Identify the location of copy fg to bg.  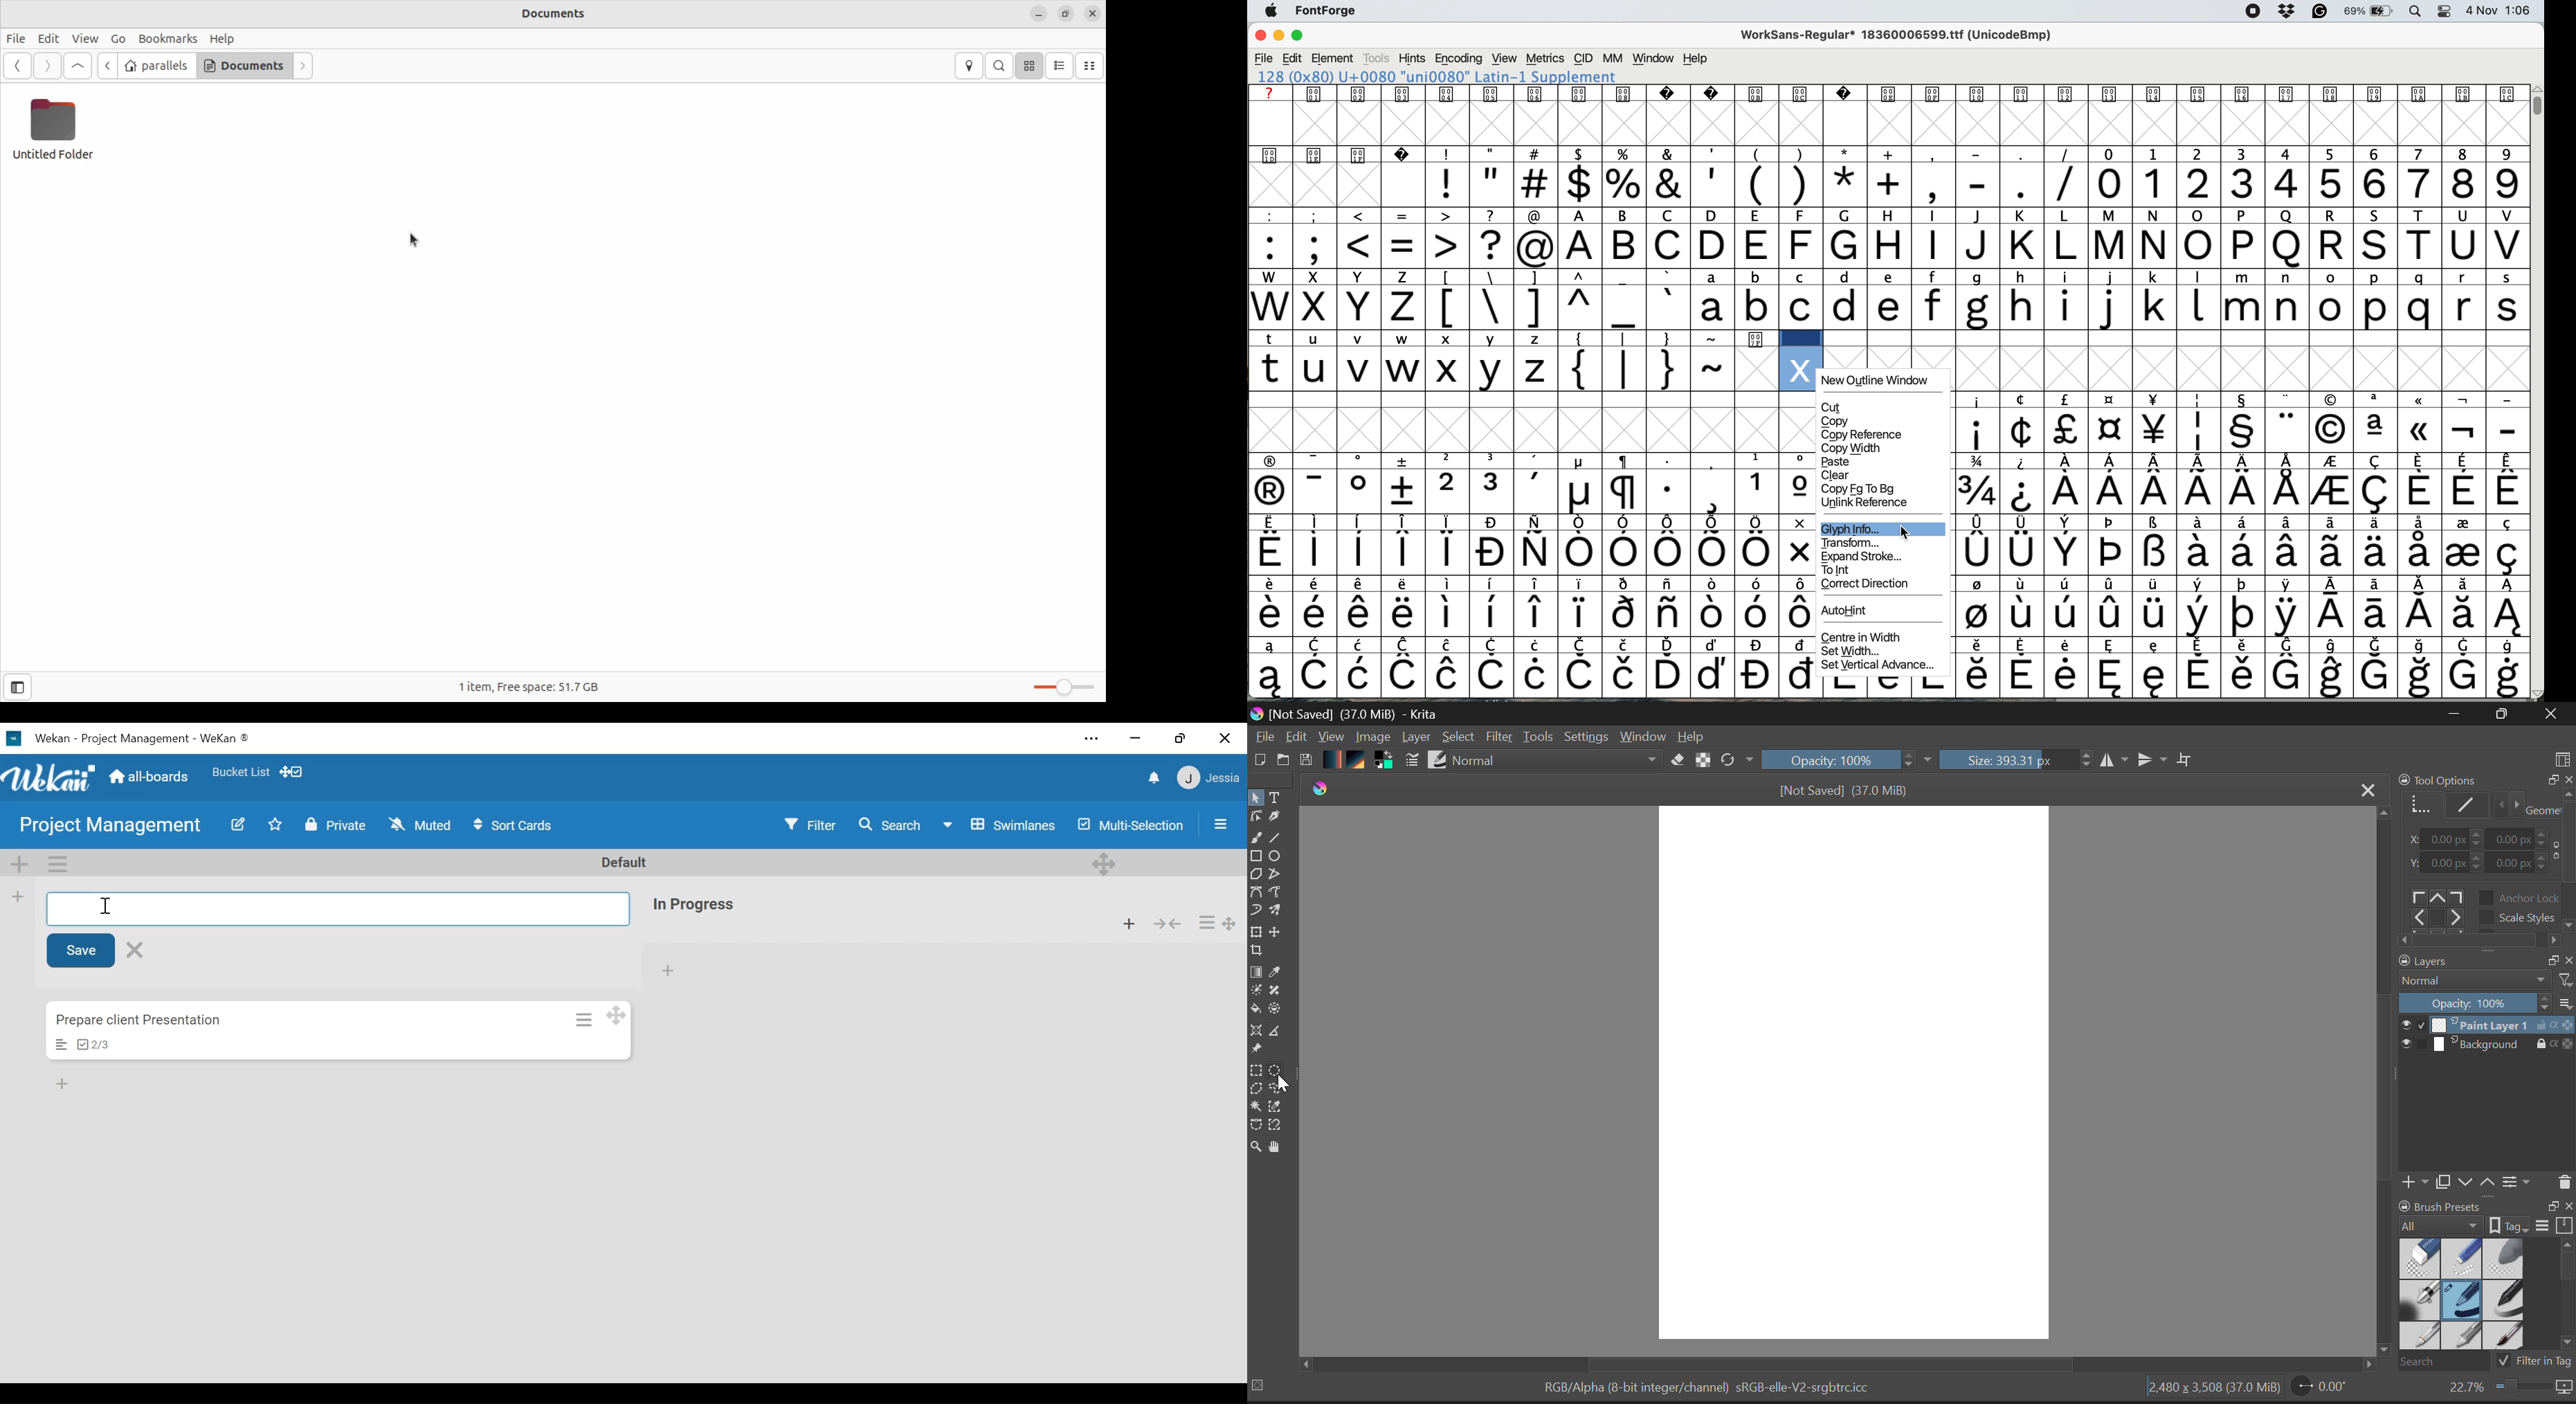
(1859, 488).